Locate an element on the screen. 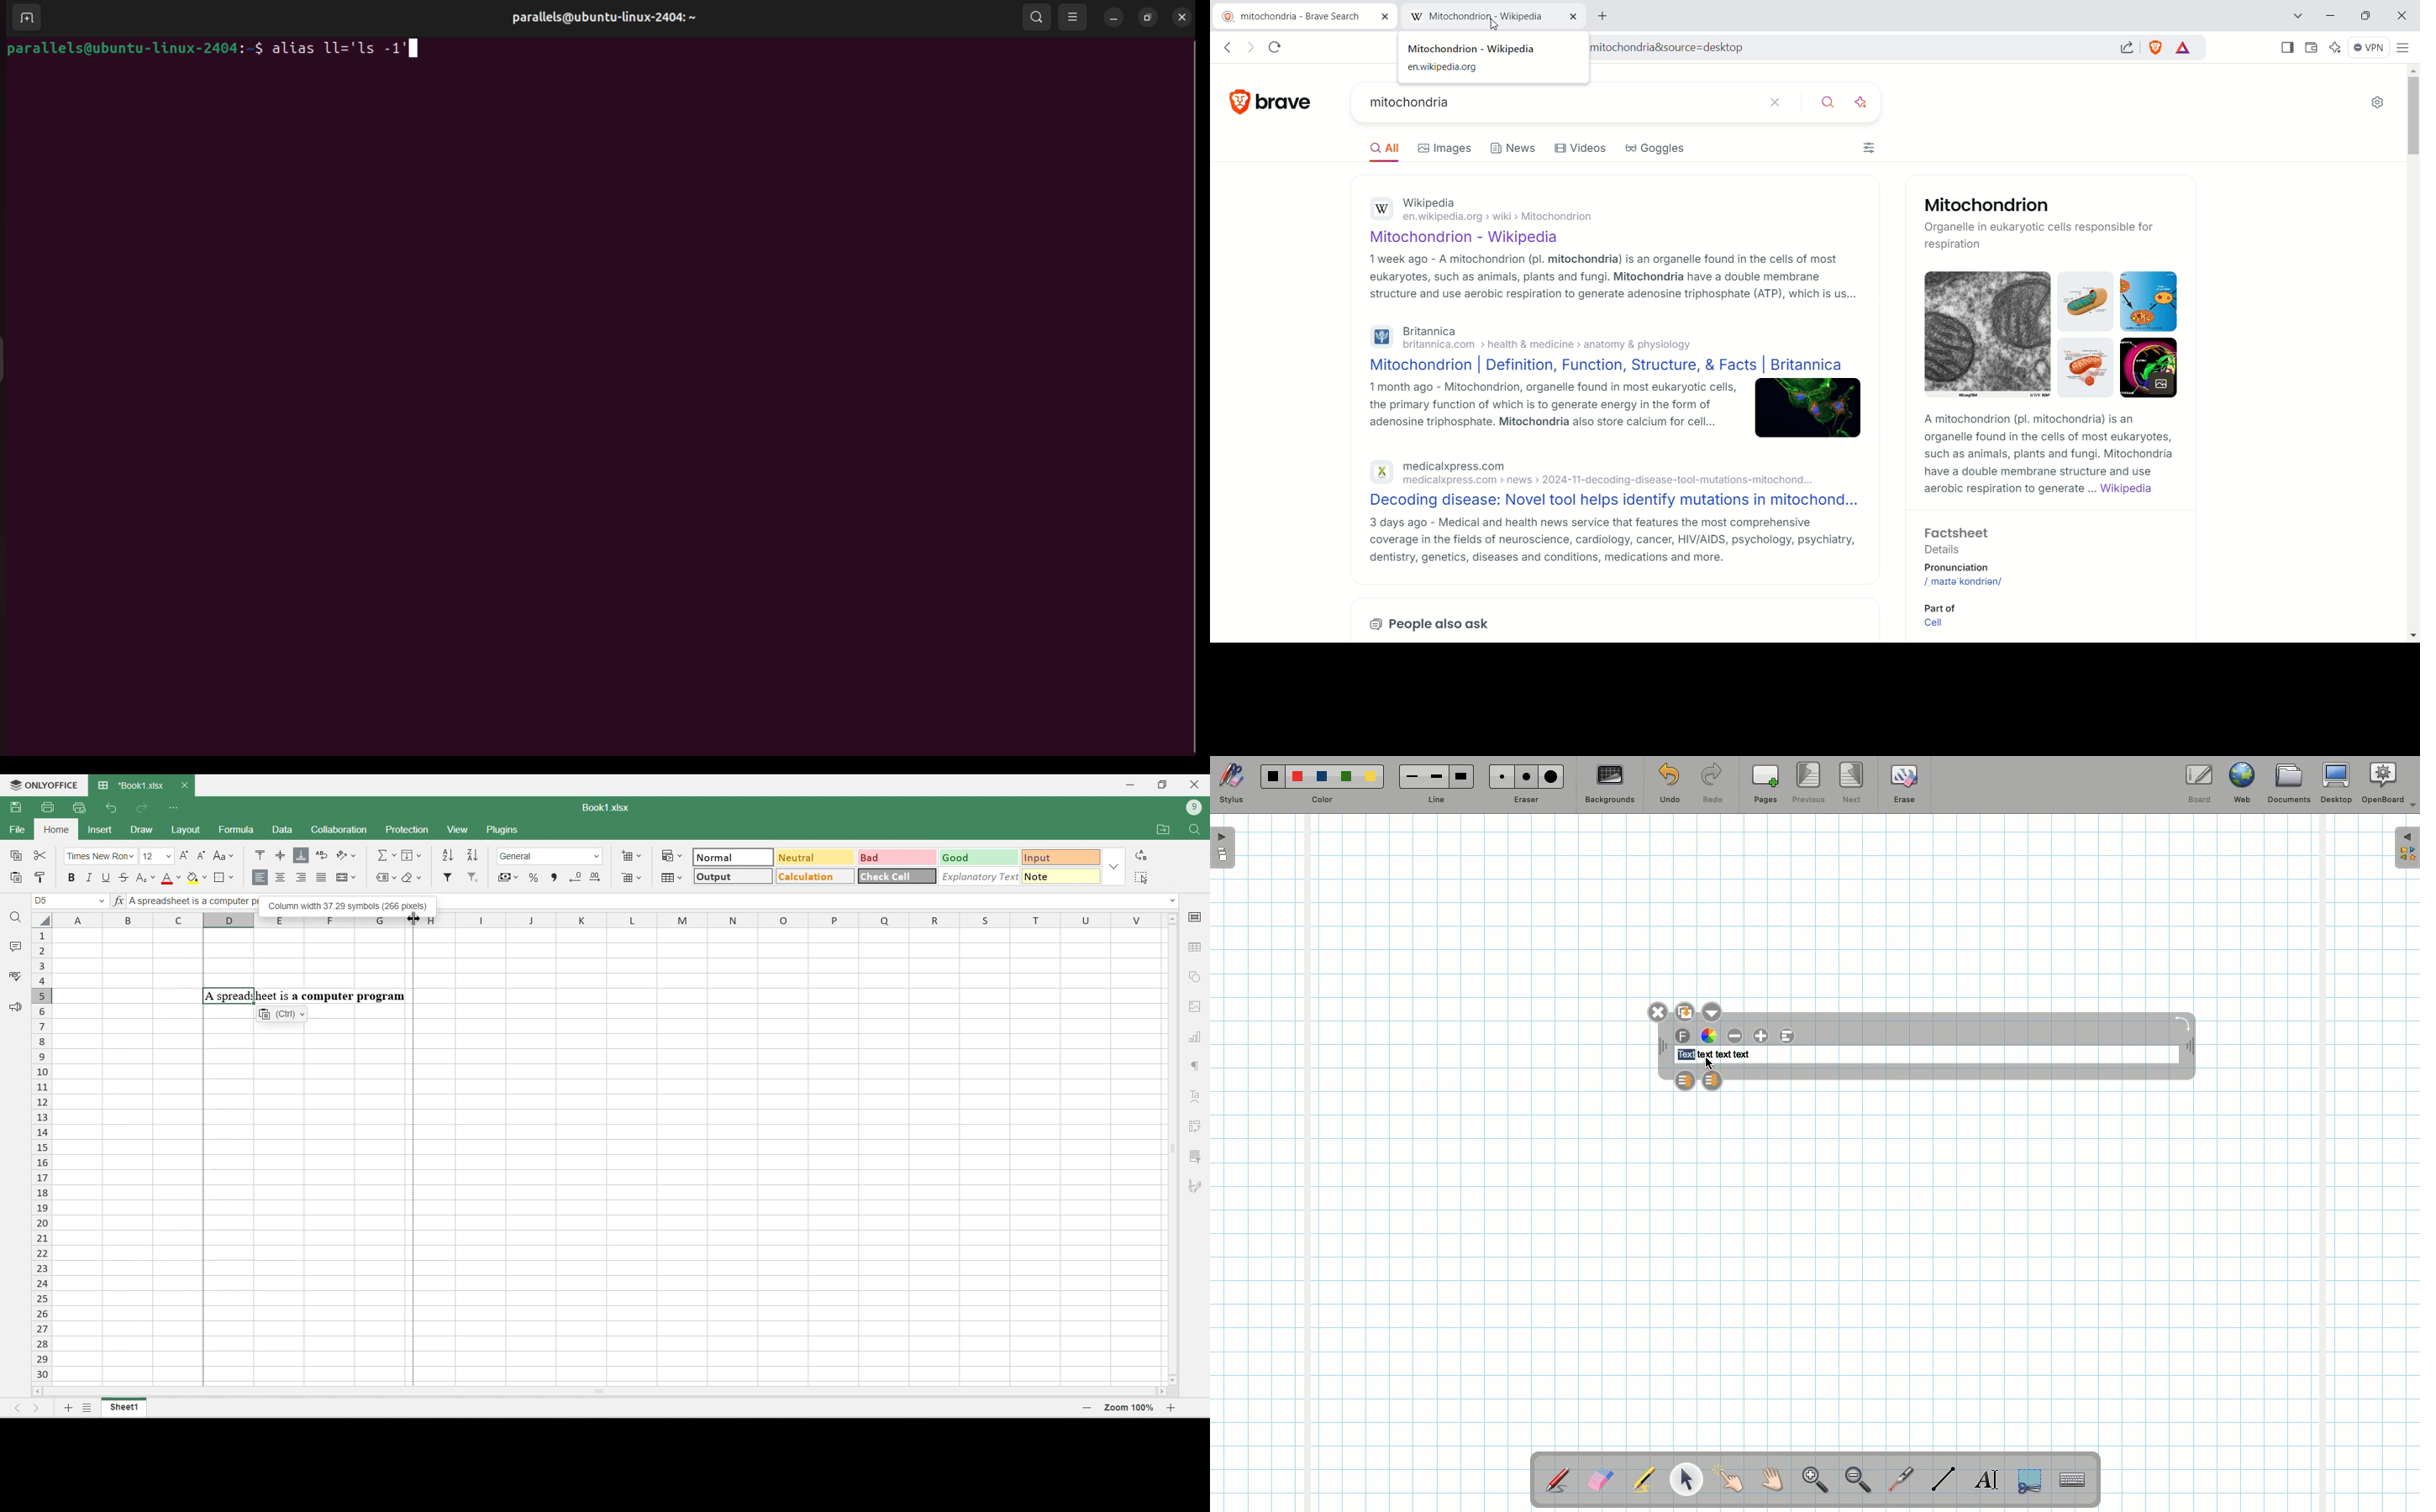 The image size is (2436, 1512). Orientation options is located at coordinates (347, 855).